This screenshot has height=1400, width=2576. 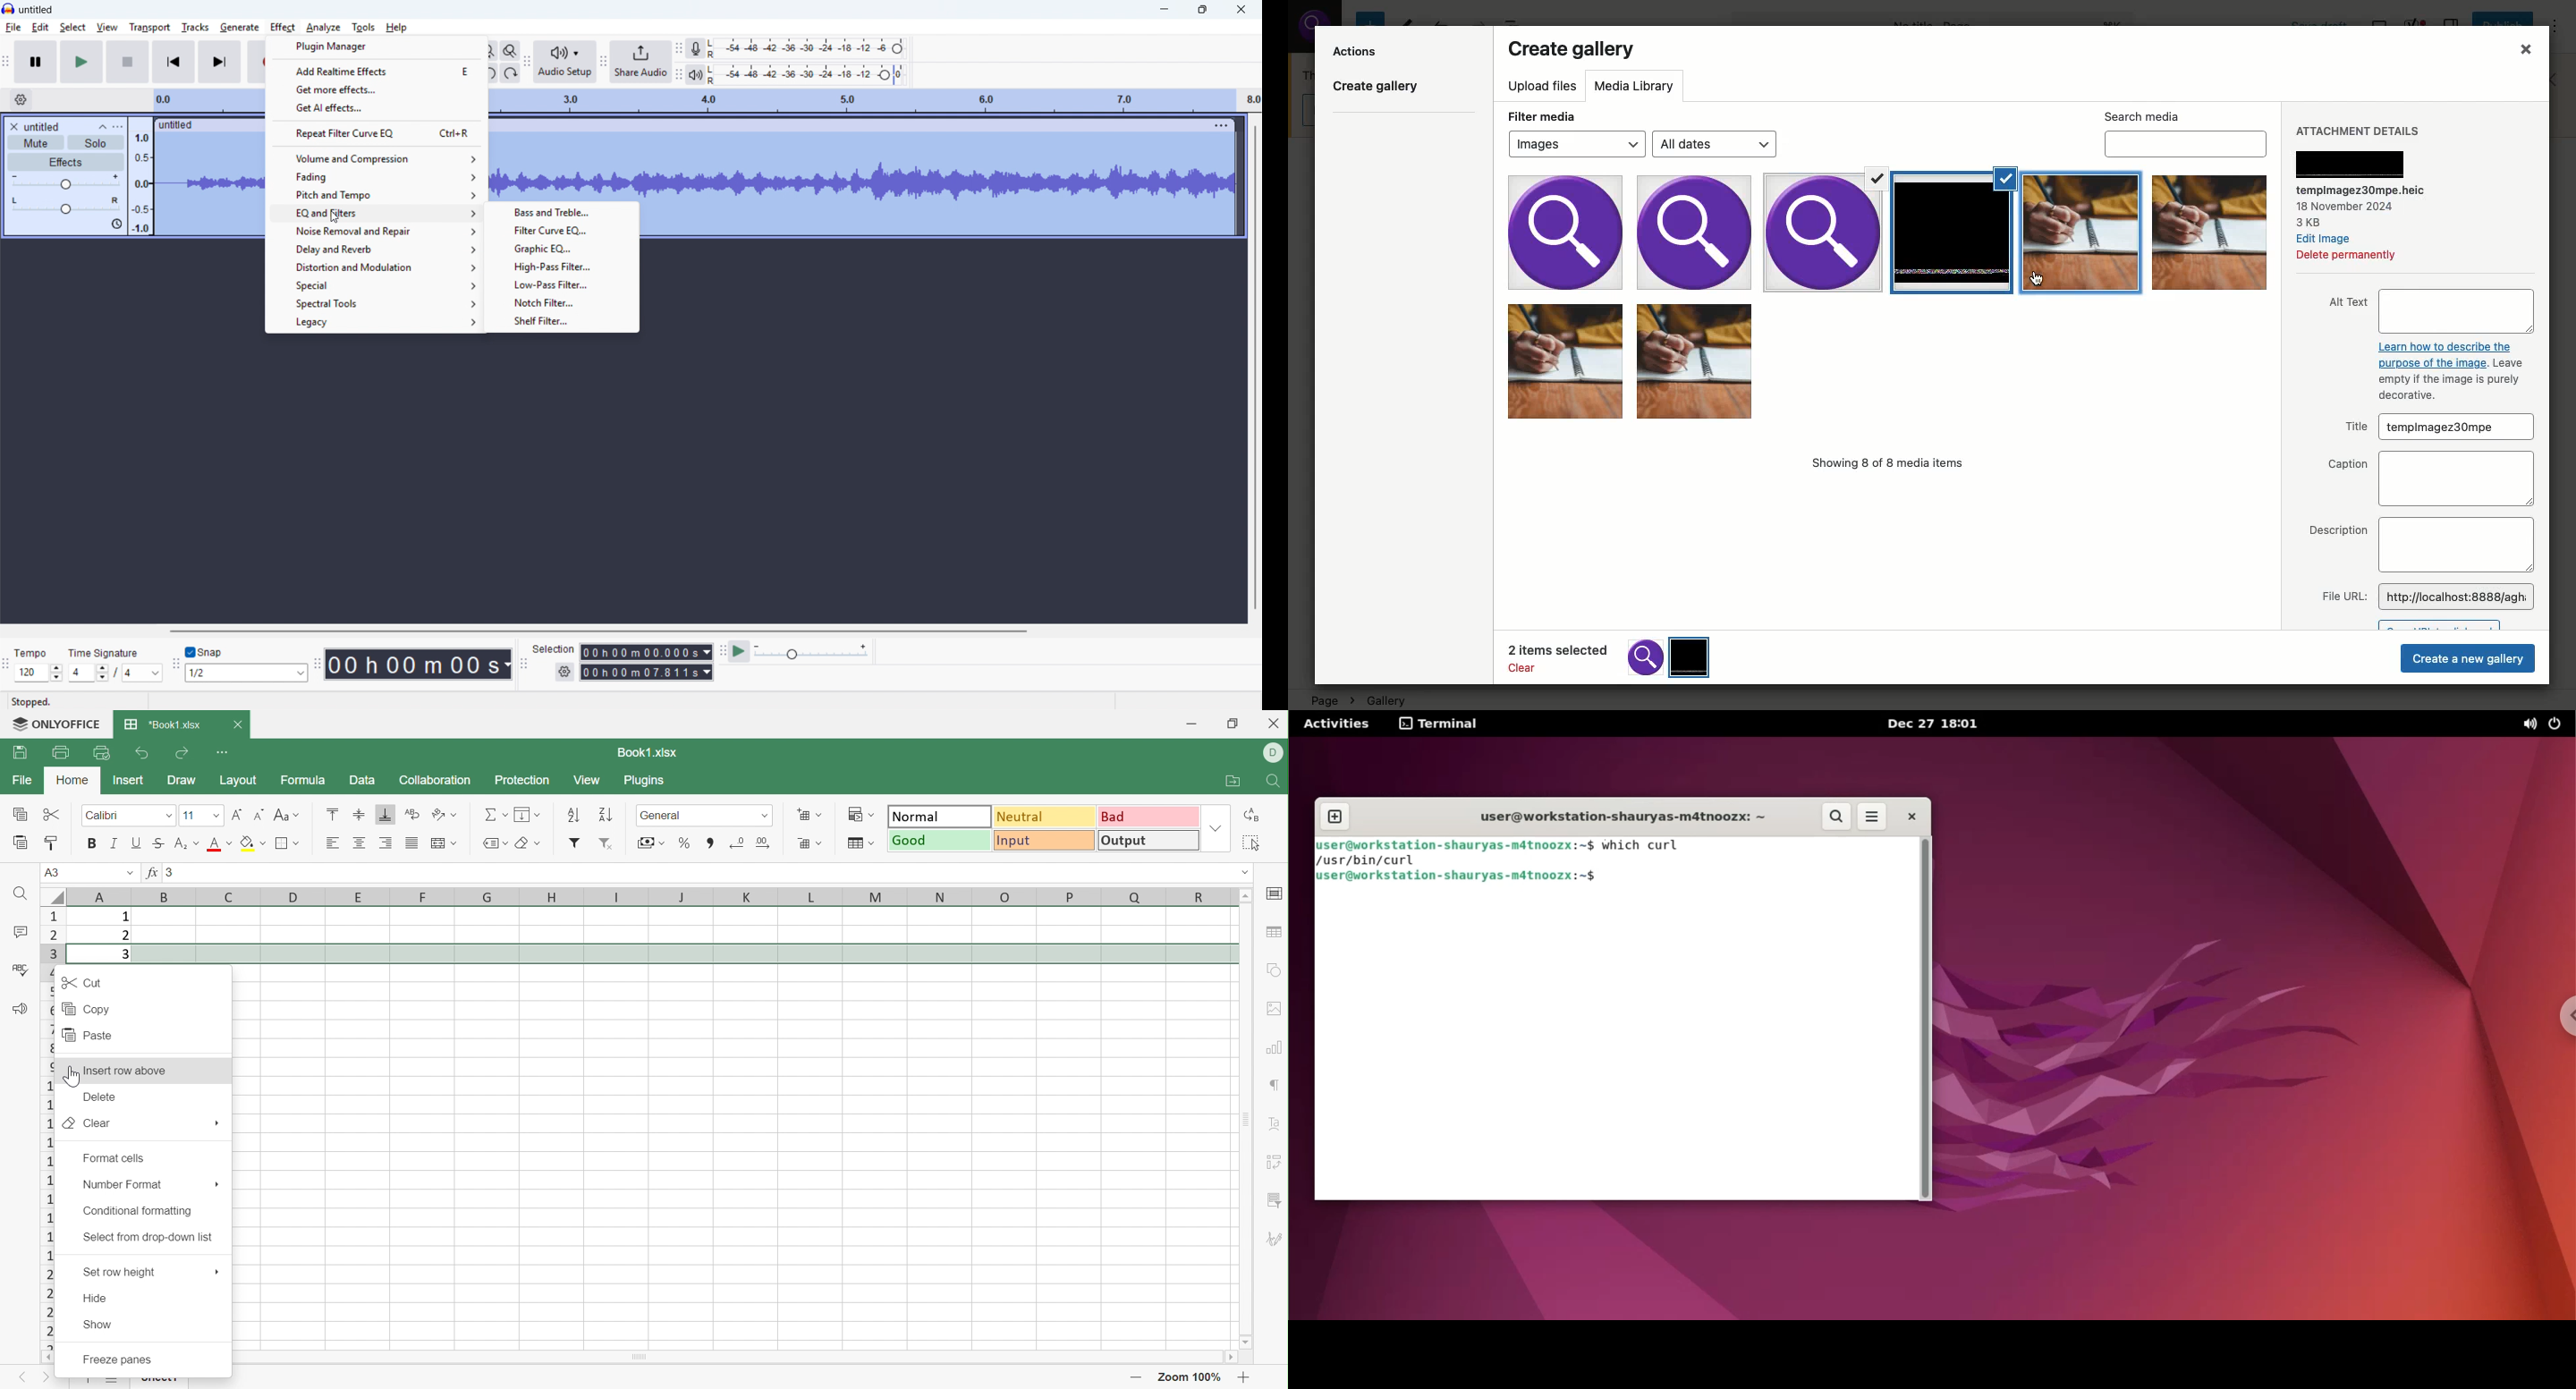 I want to click on Recording metre , so click(x=696, y=49).